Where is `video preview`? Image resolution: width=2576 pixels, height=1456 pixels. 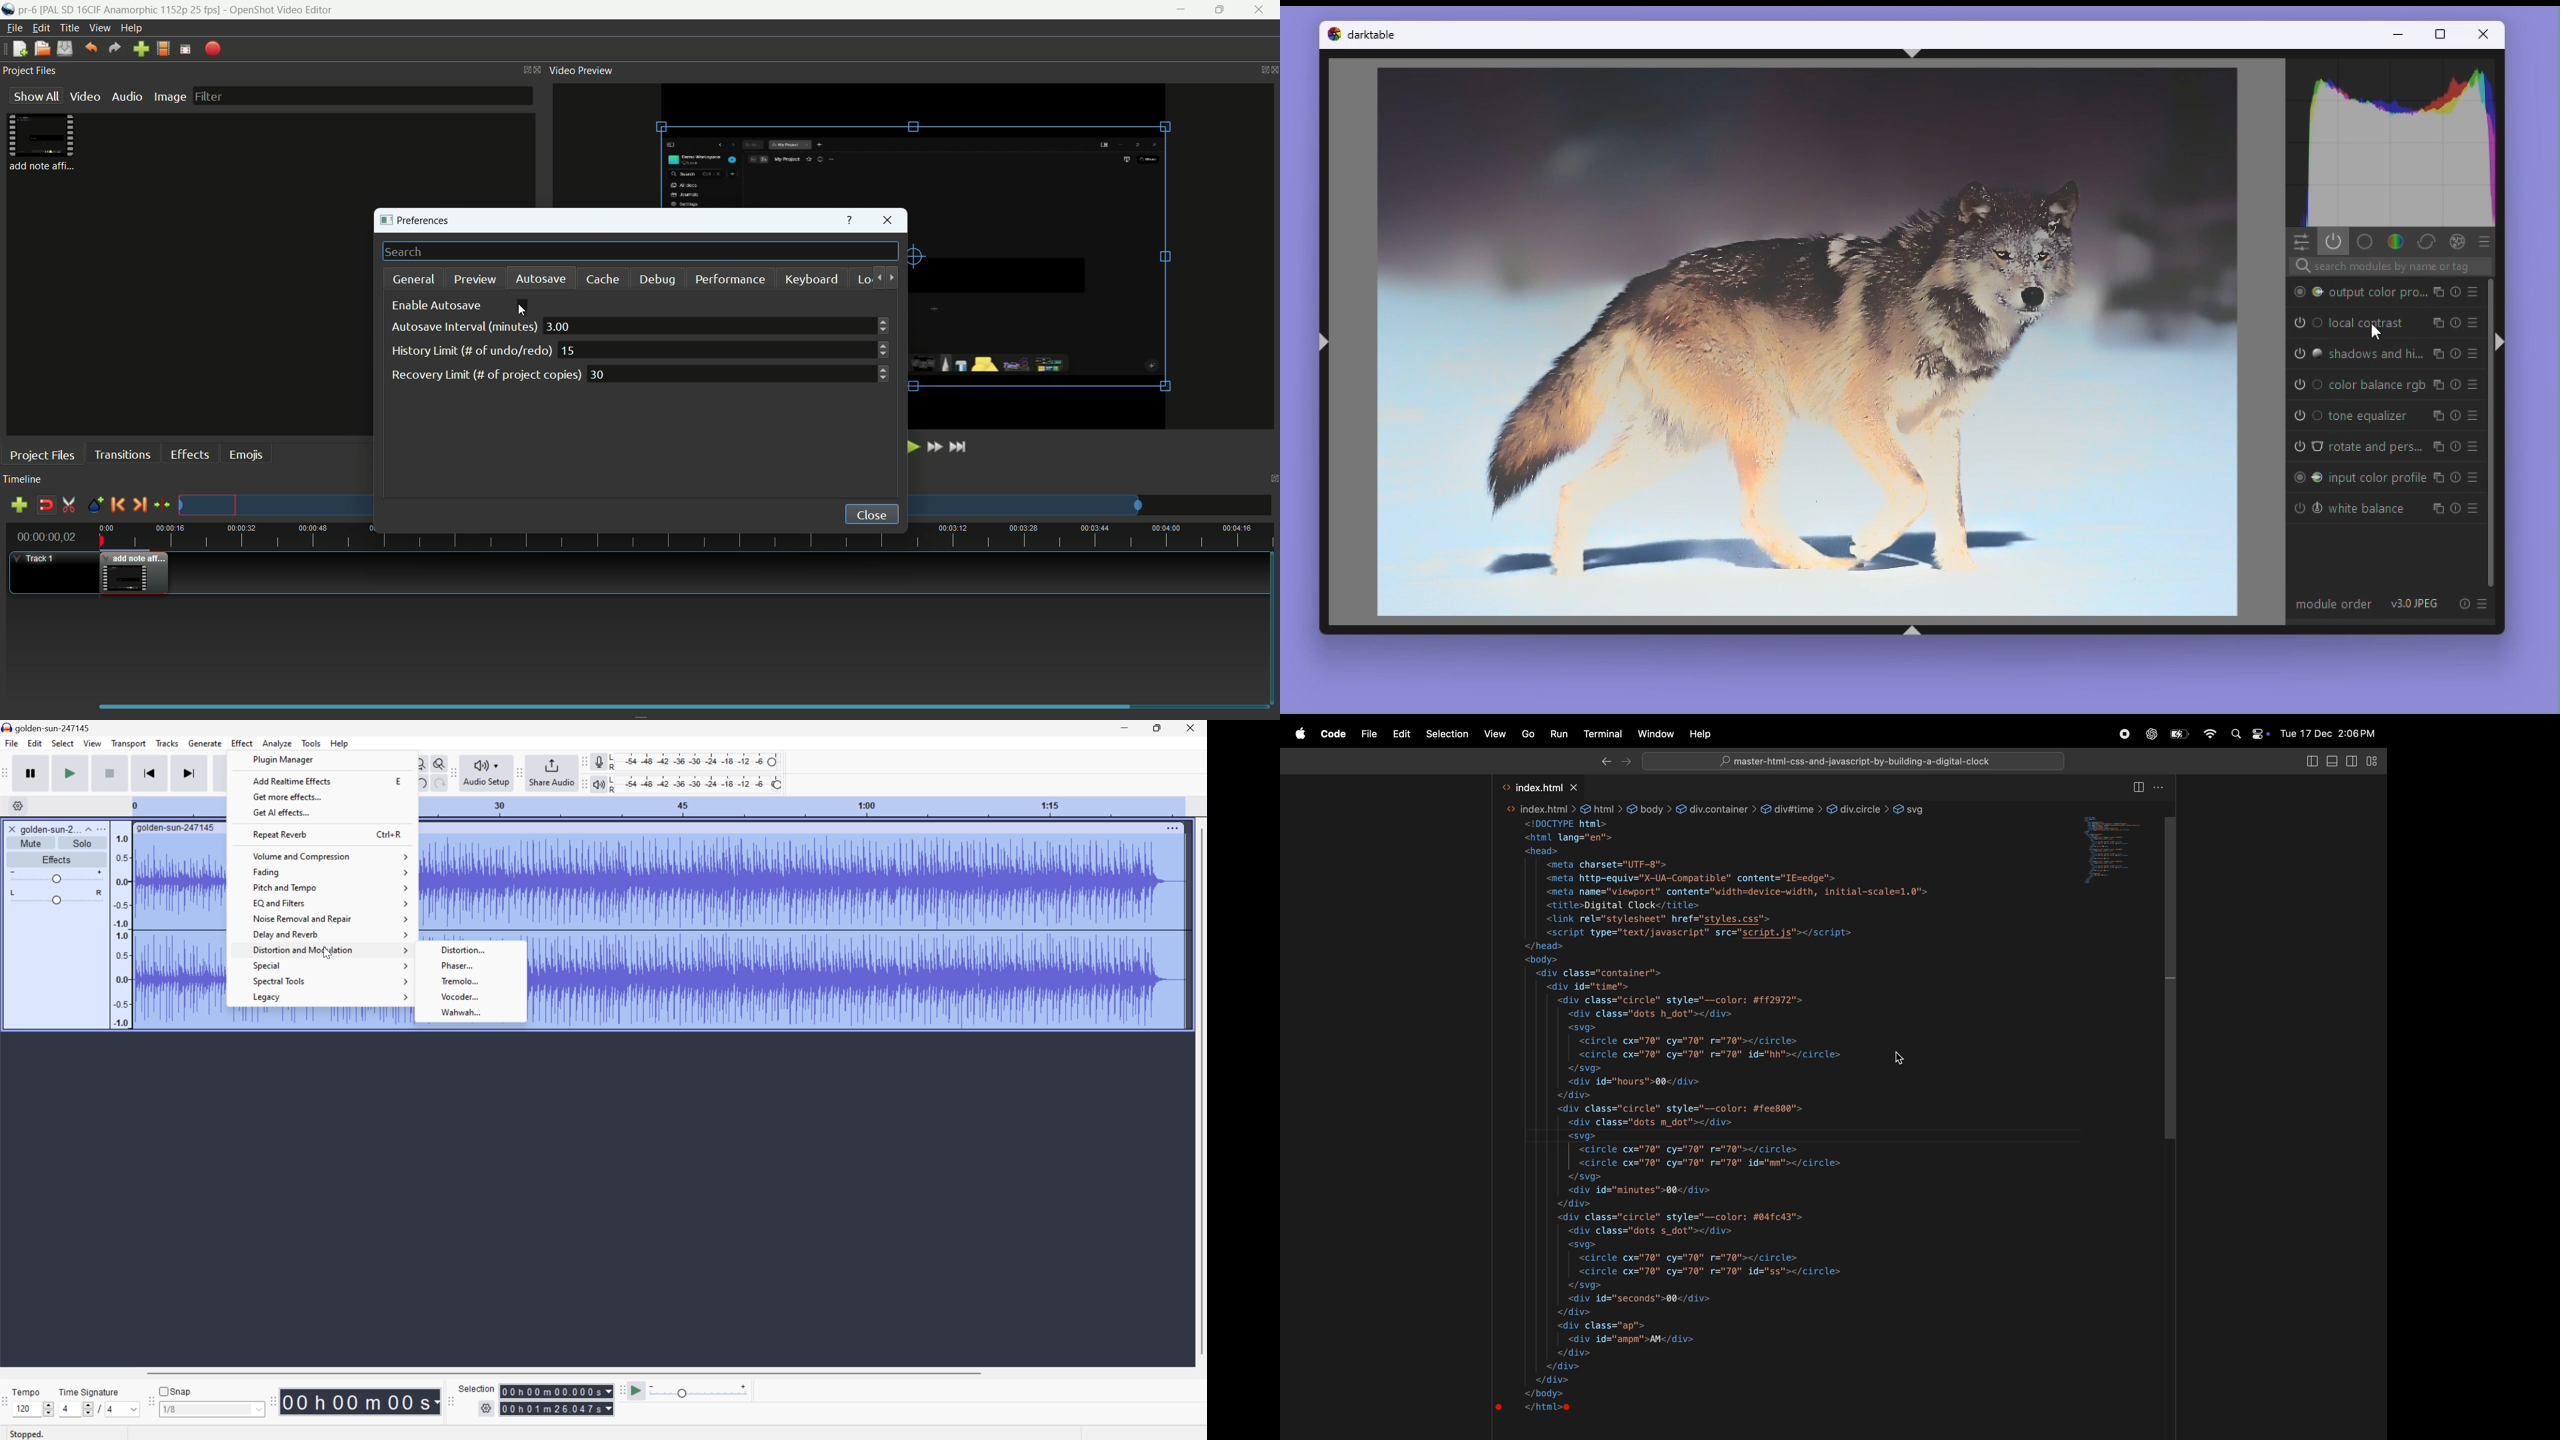 video preview is located at coordinates (581, 70).